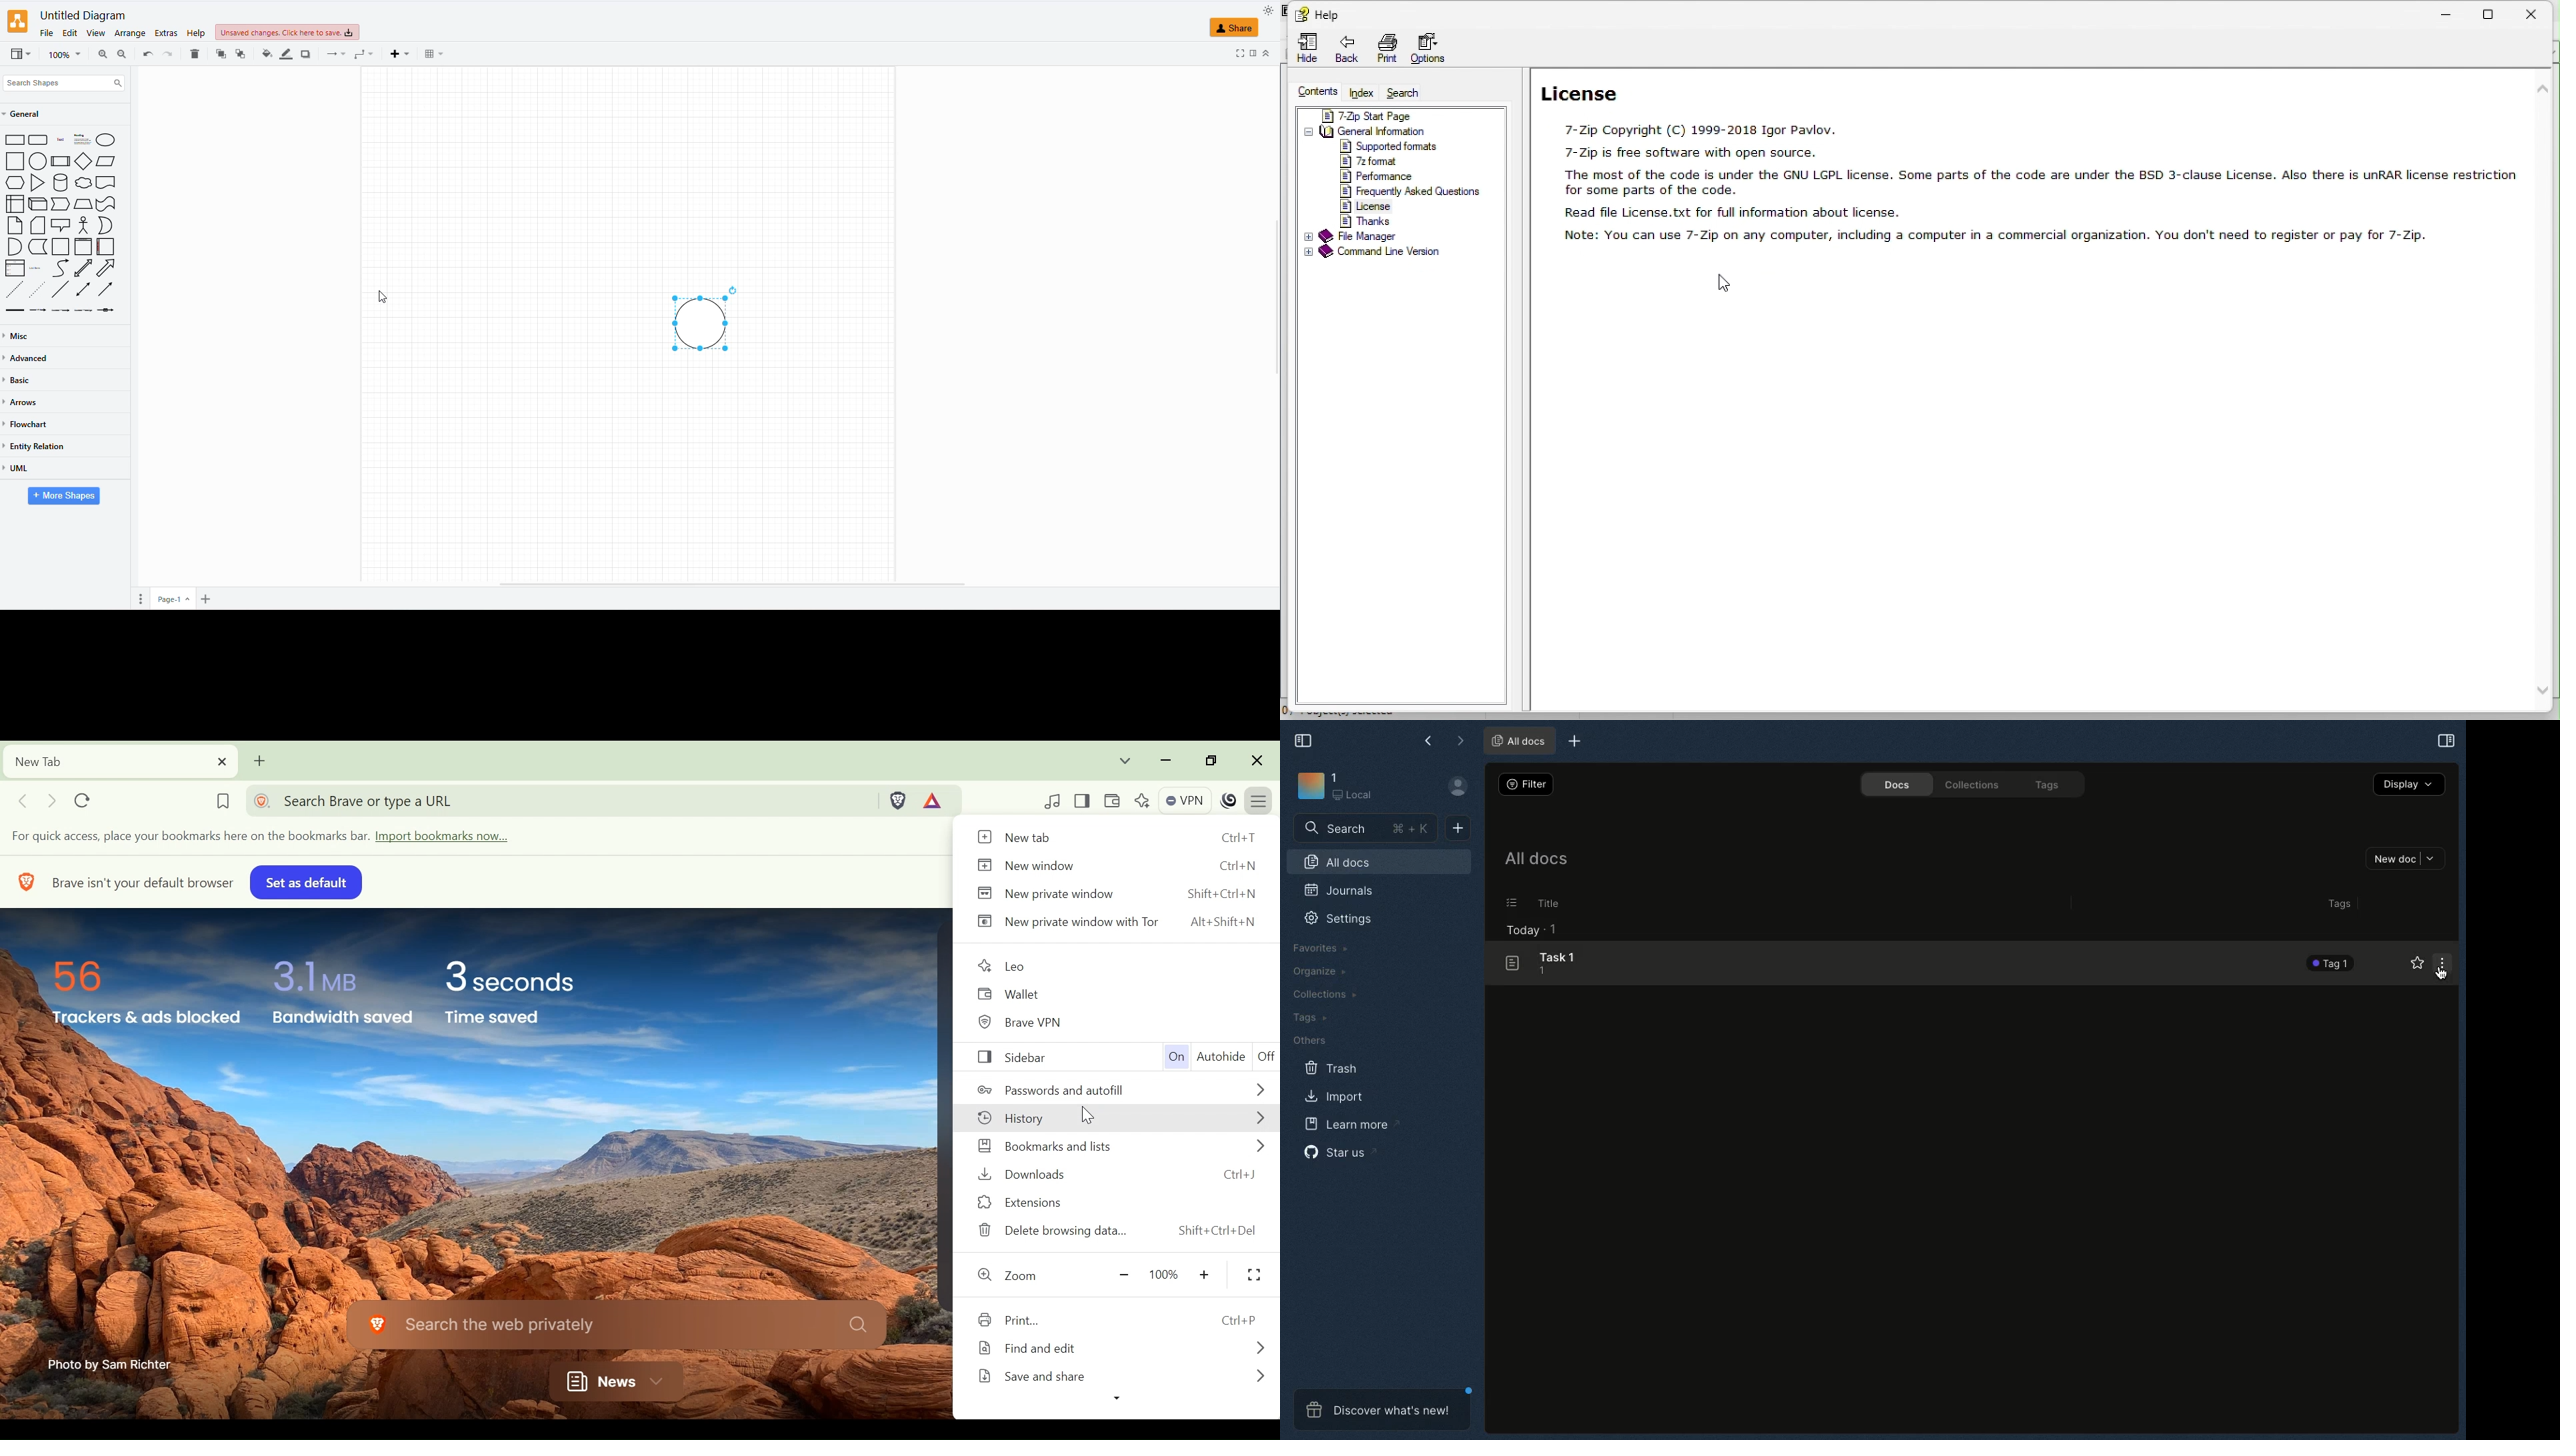  Describe the element at coordinates (107, 204) in the screenshot. I see `TAPE` at that location.